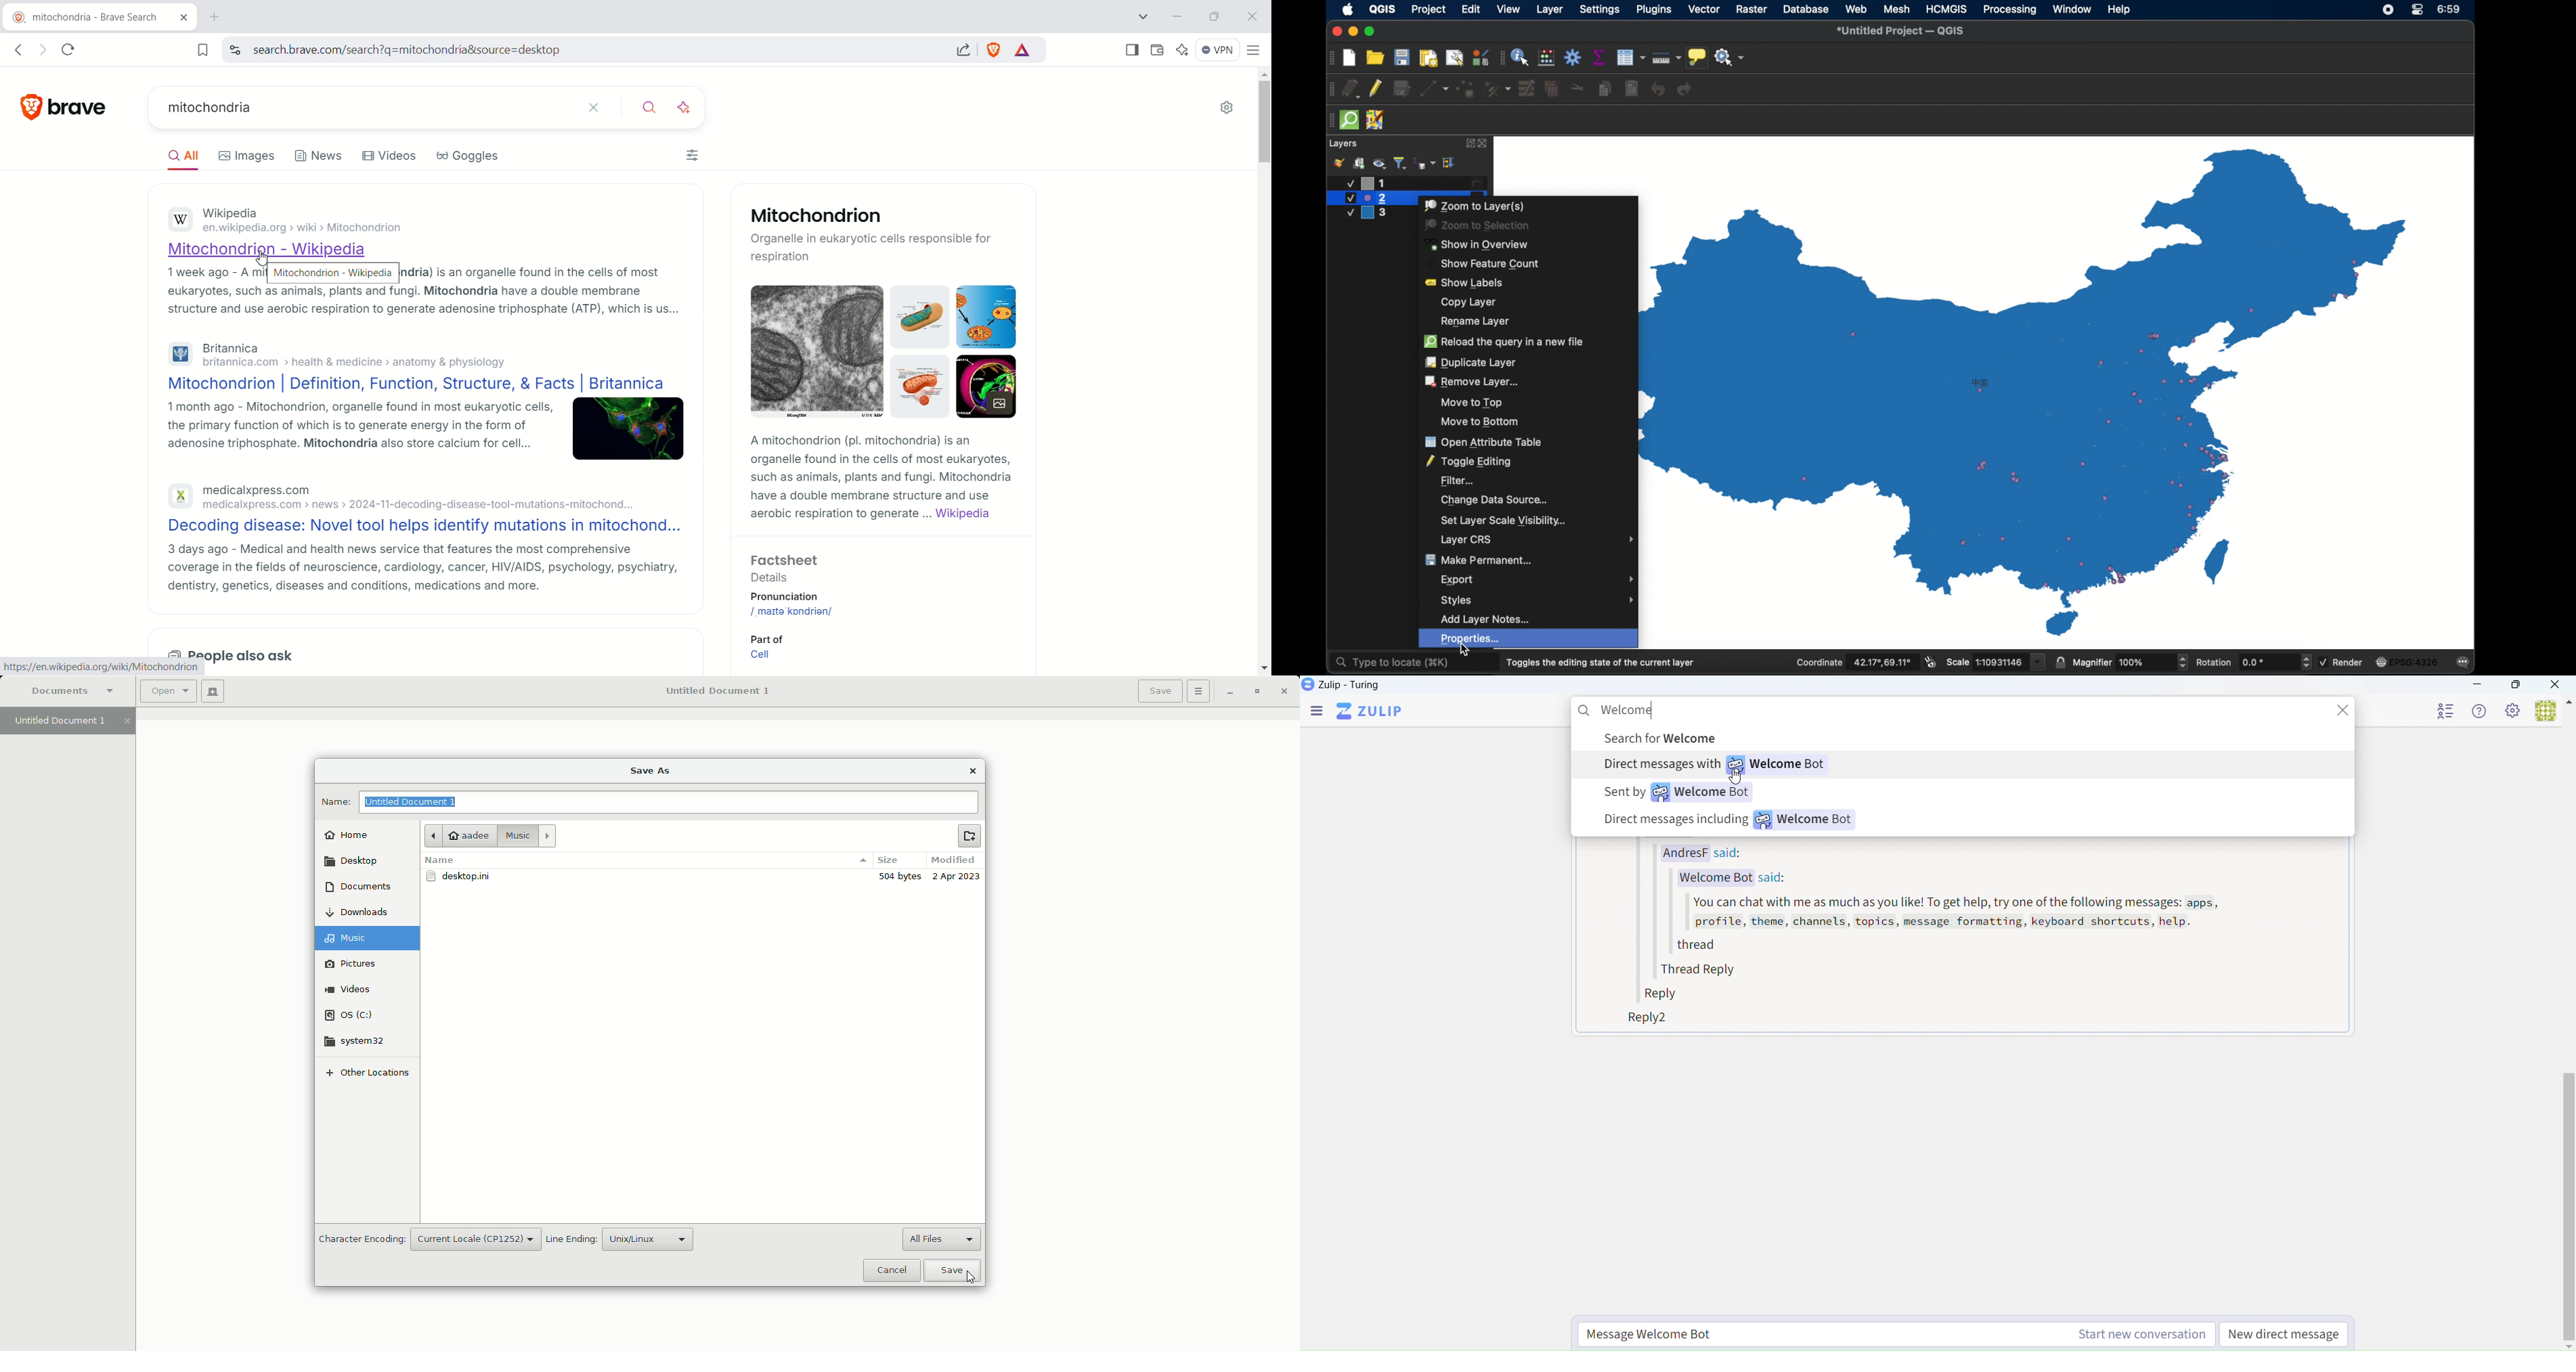 This screenshot has height=1372, width=2576. I want to click on Mitochondria - Wikipedia, so click(333, 274).